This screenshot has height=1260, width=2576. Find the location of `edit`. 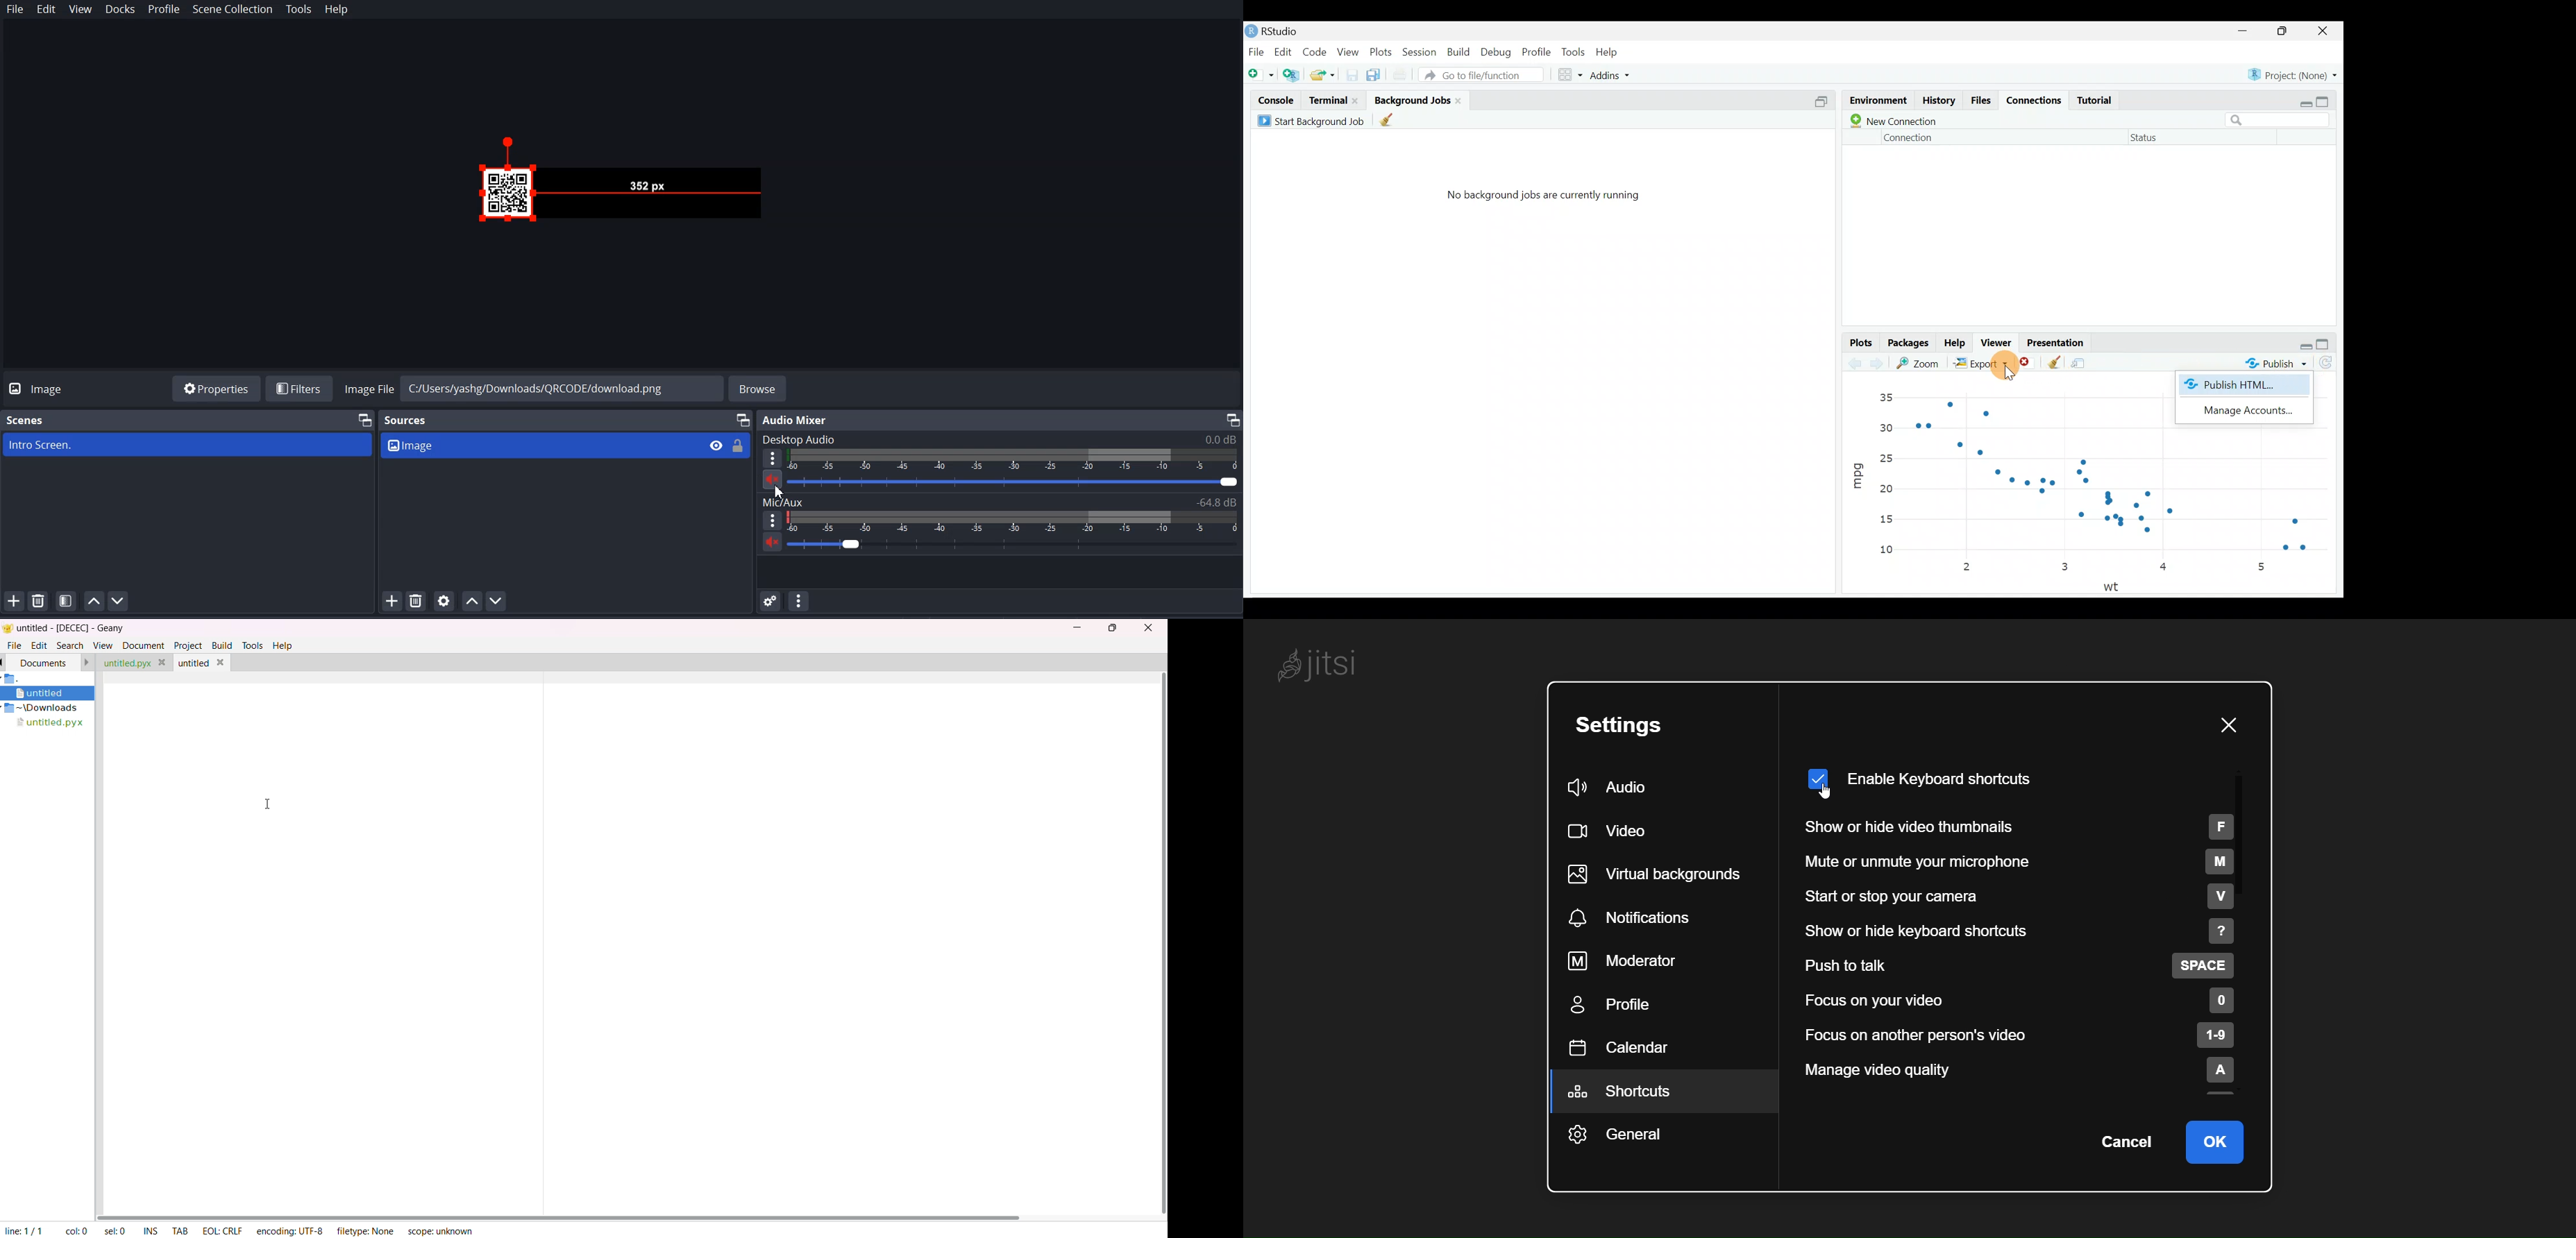

edit is located at coordinates (40, 645).